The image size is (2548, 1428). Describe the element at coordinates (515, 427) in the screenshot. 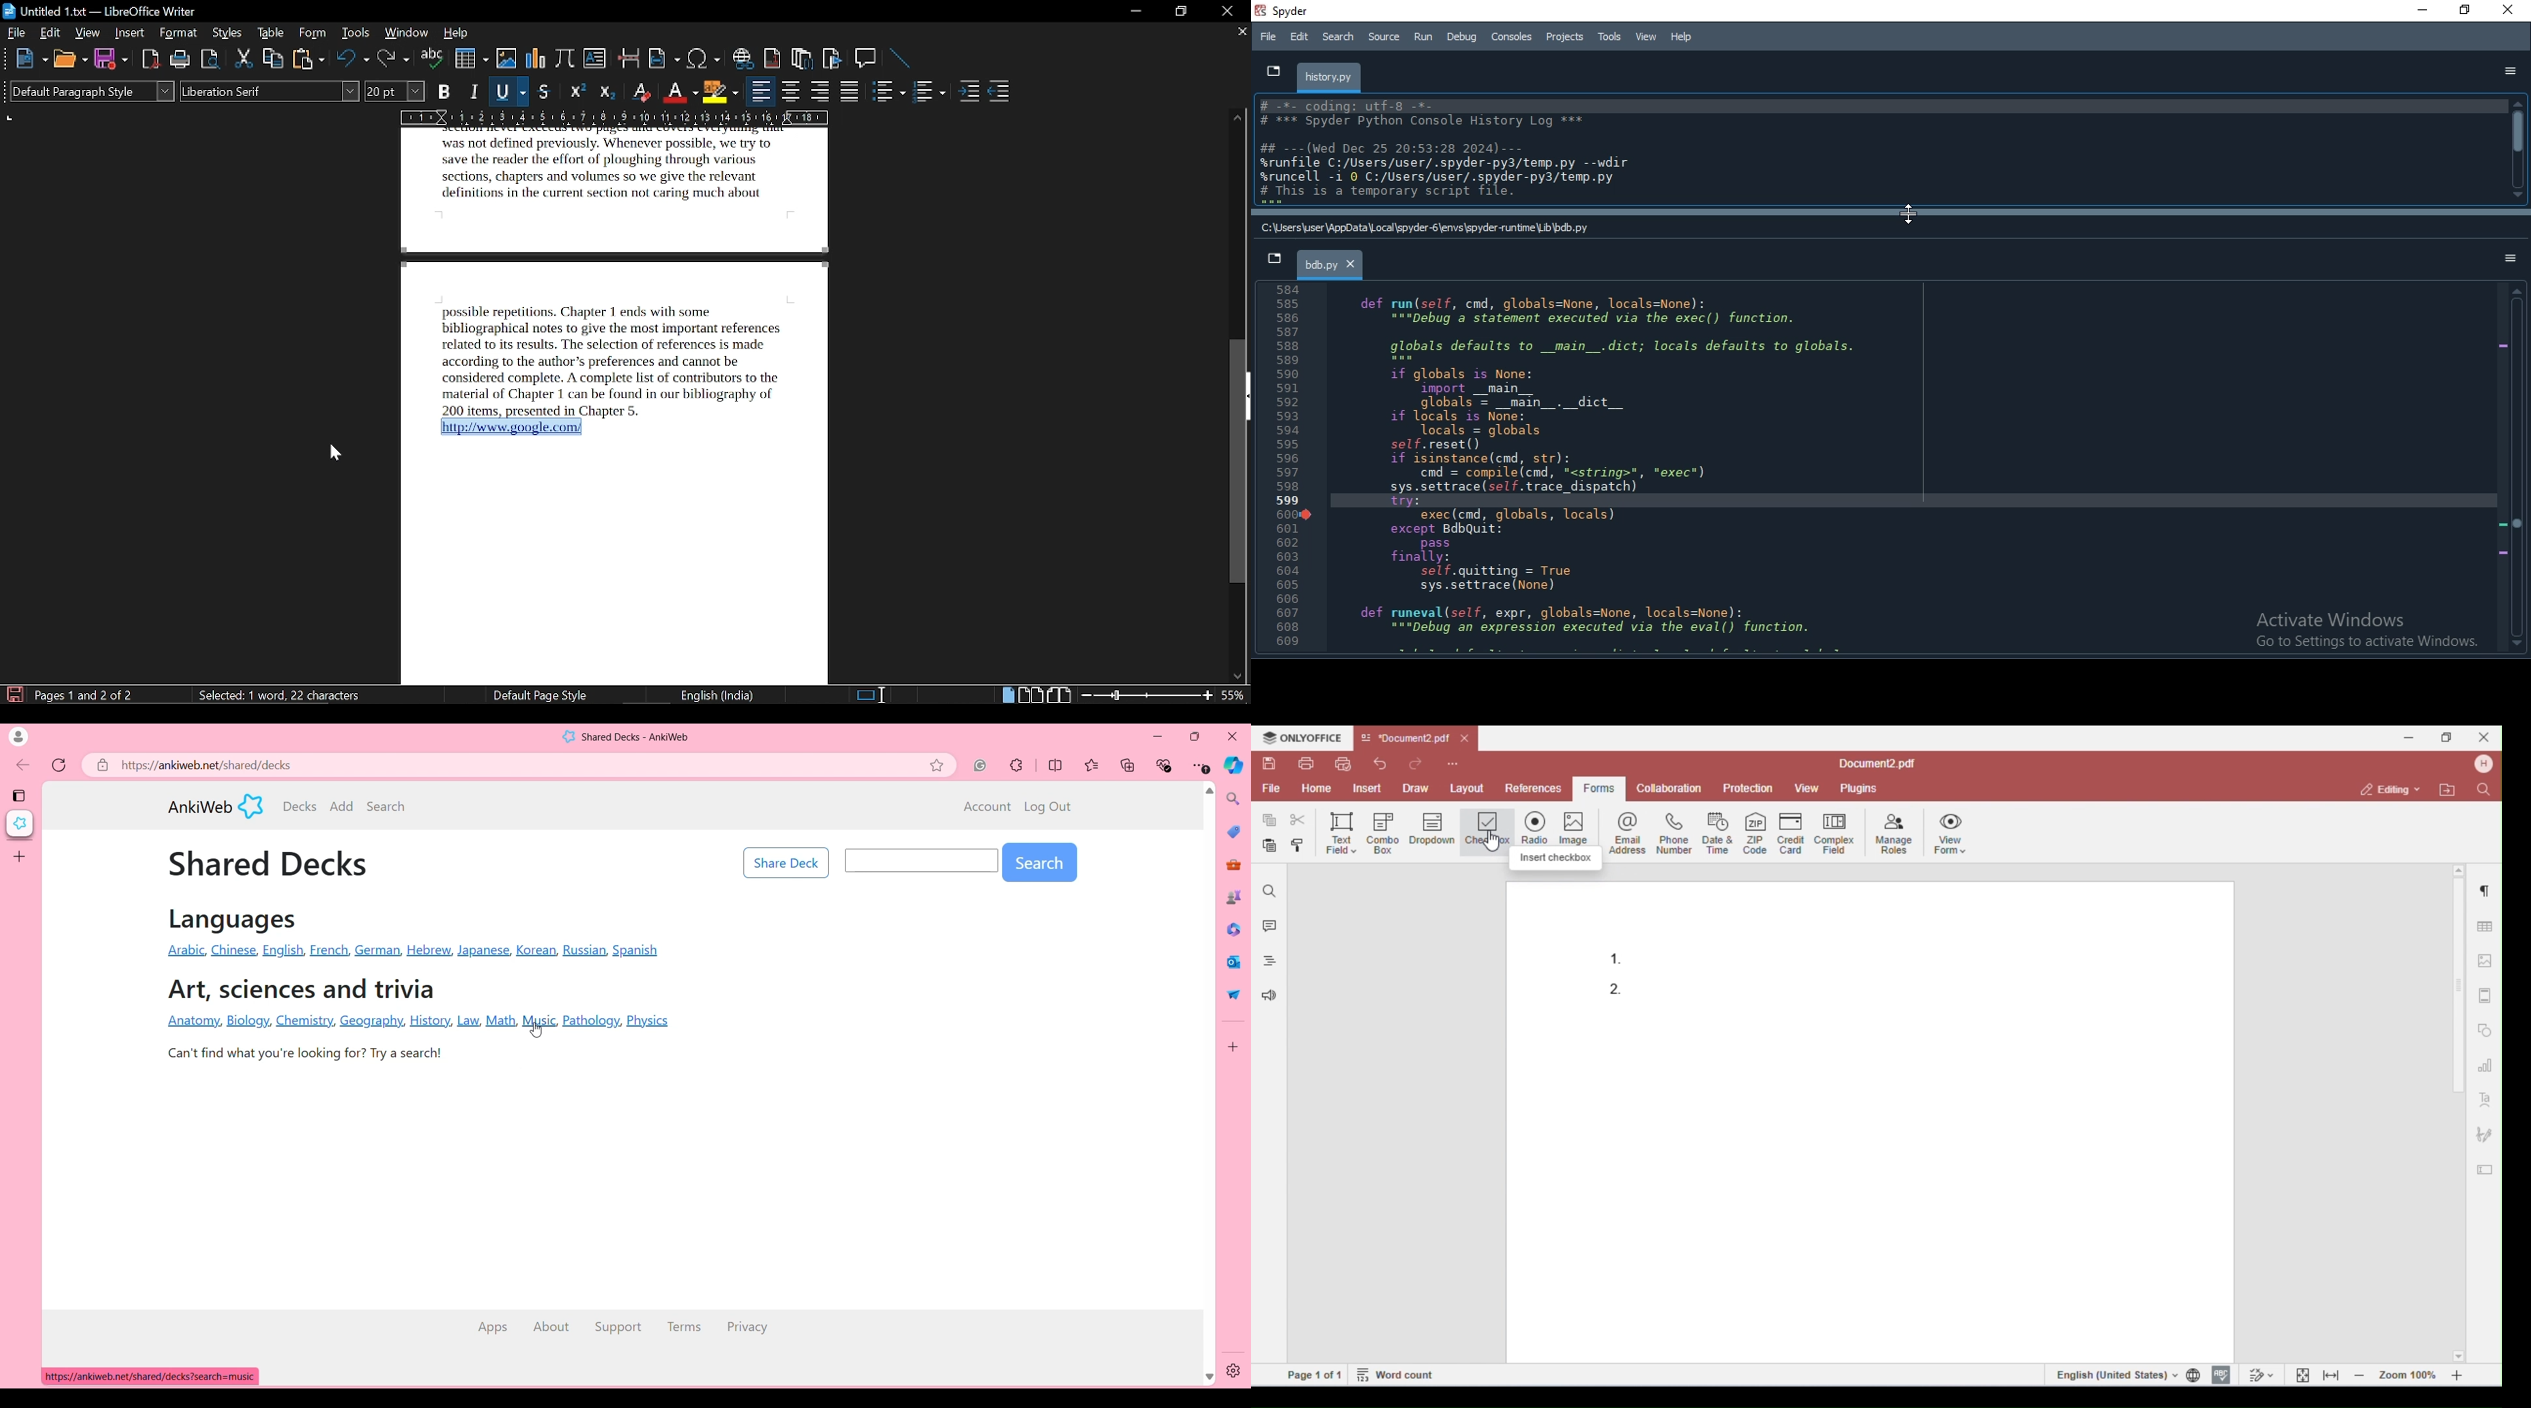

I see `link added` at that location.